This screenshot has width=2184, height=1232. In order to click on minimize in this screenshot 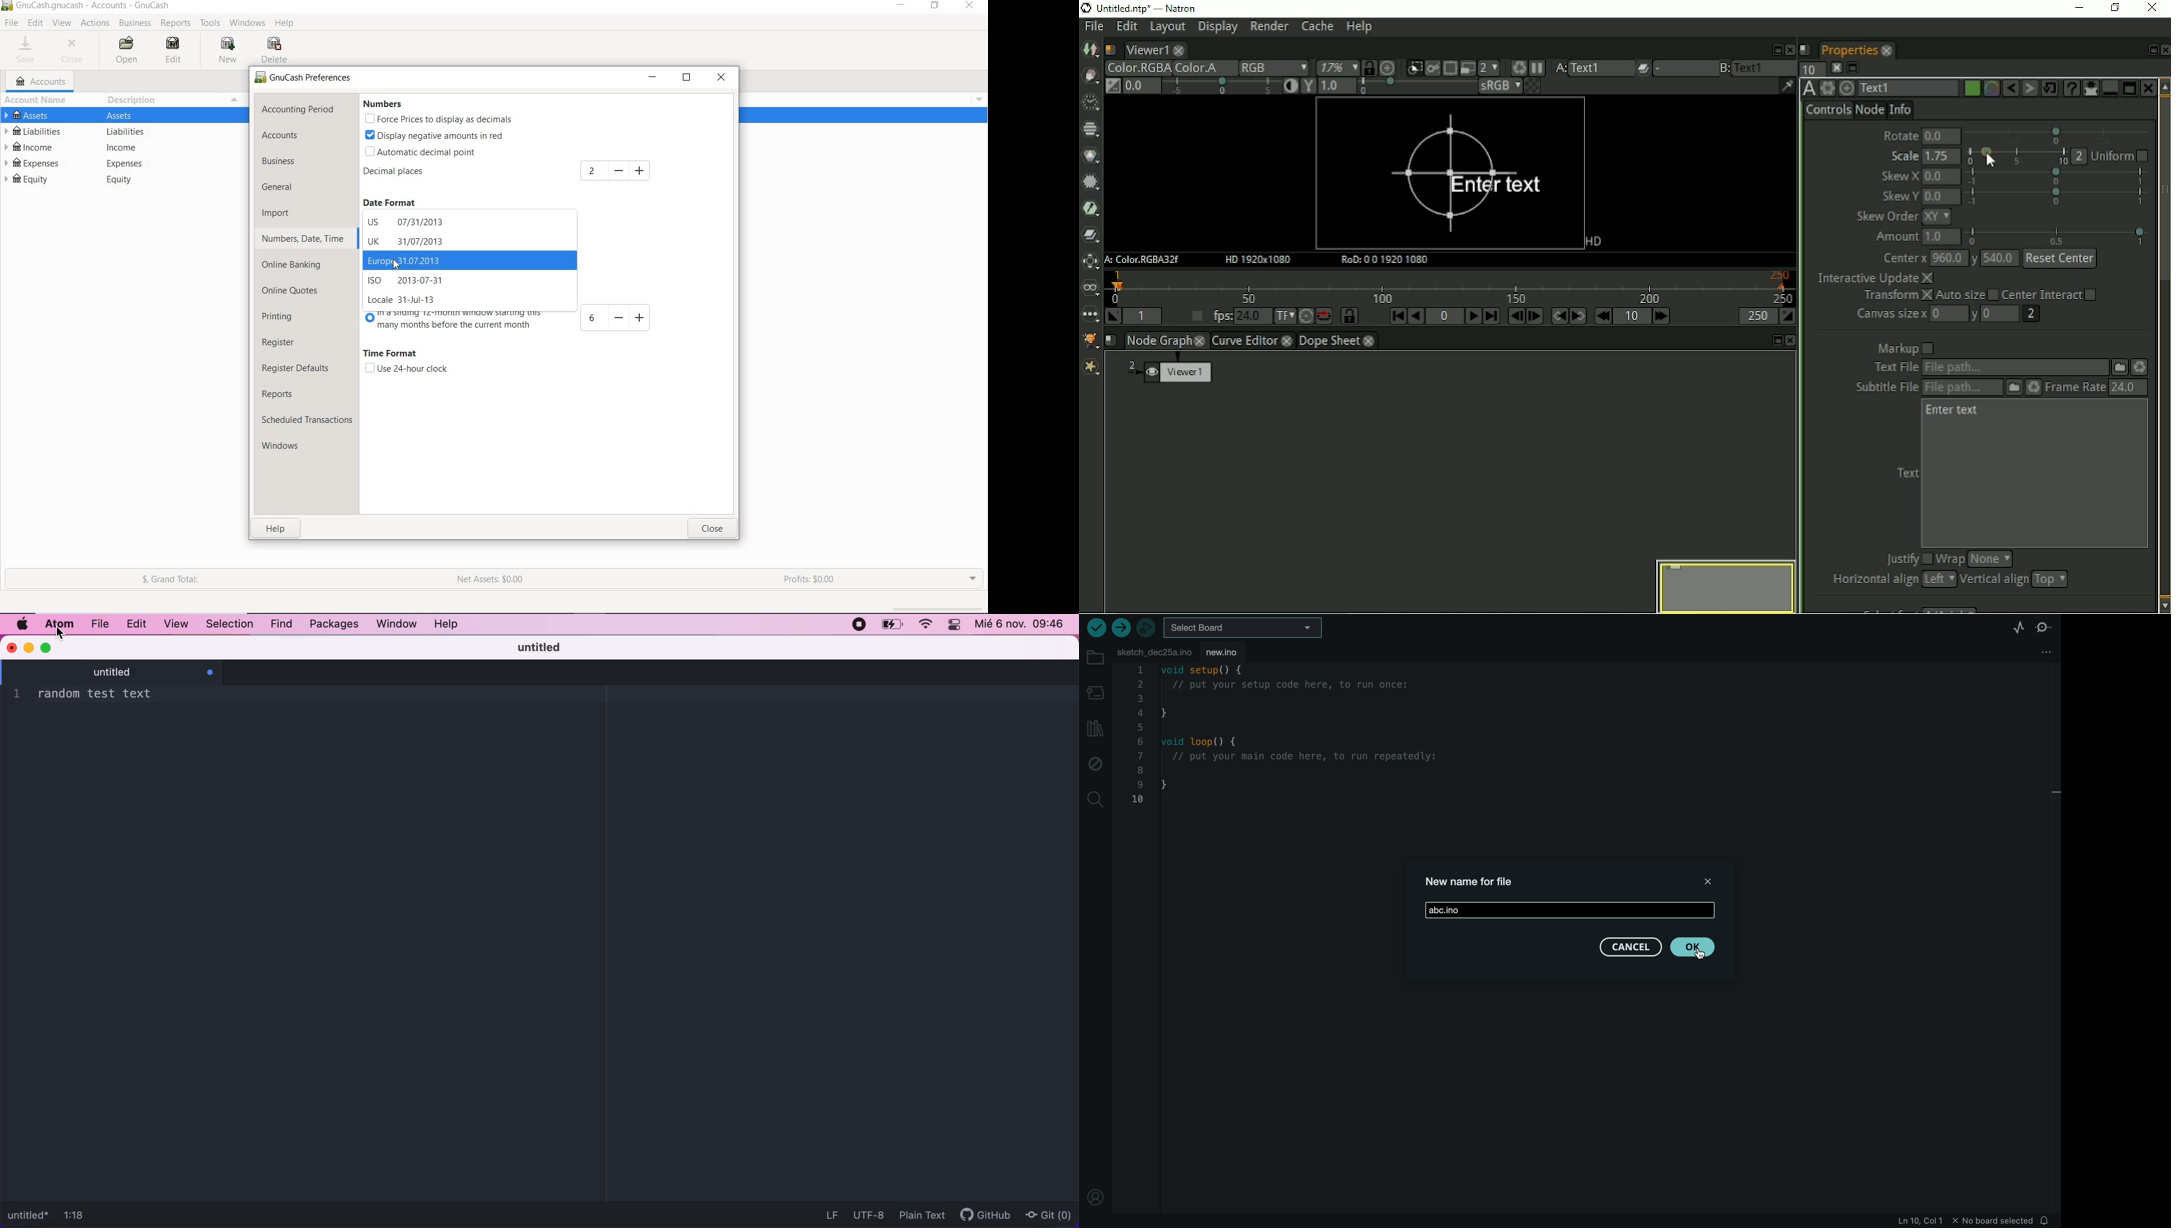, I will do `click(653, 78)`.